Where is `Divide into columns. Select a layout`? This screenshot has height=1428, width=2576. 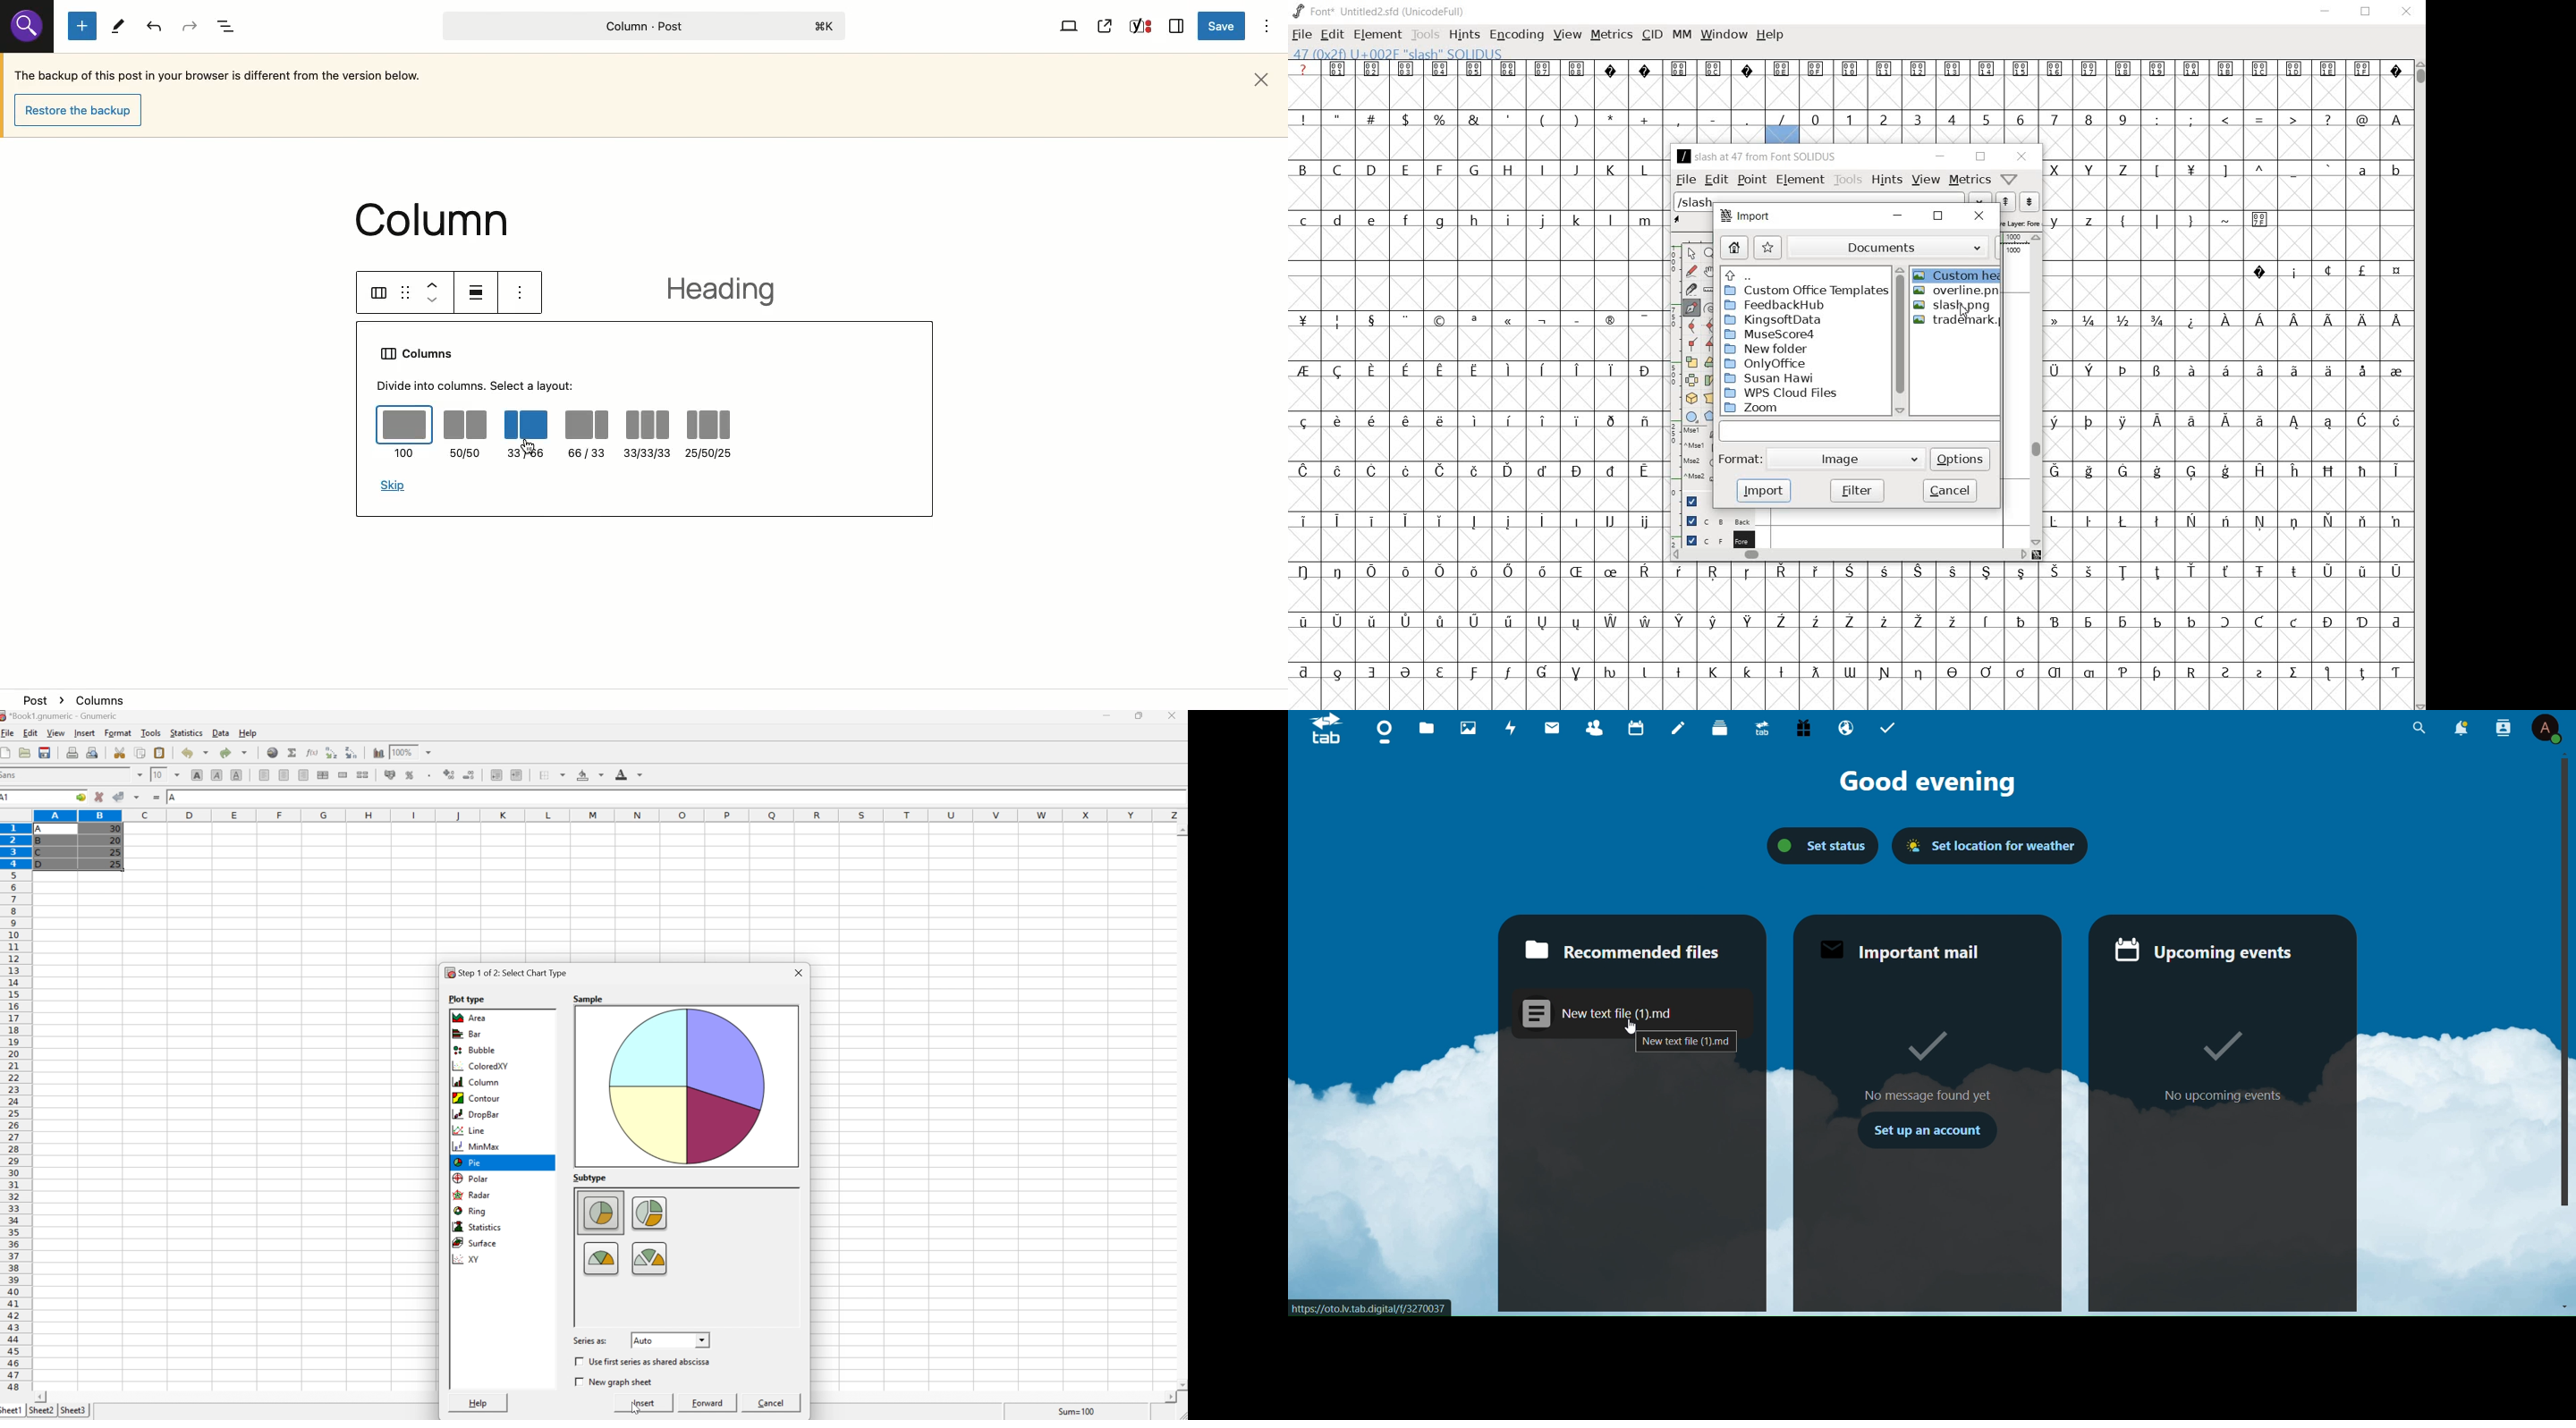 Divide into columns. Select a layout is located at coordinates (478, 385).